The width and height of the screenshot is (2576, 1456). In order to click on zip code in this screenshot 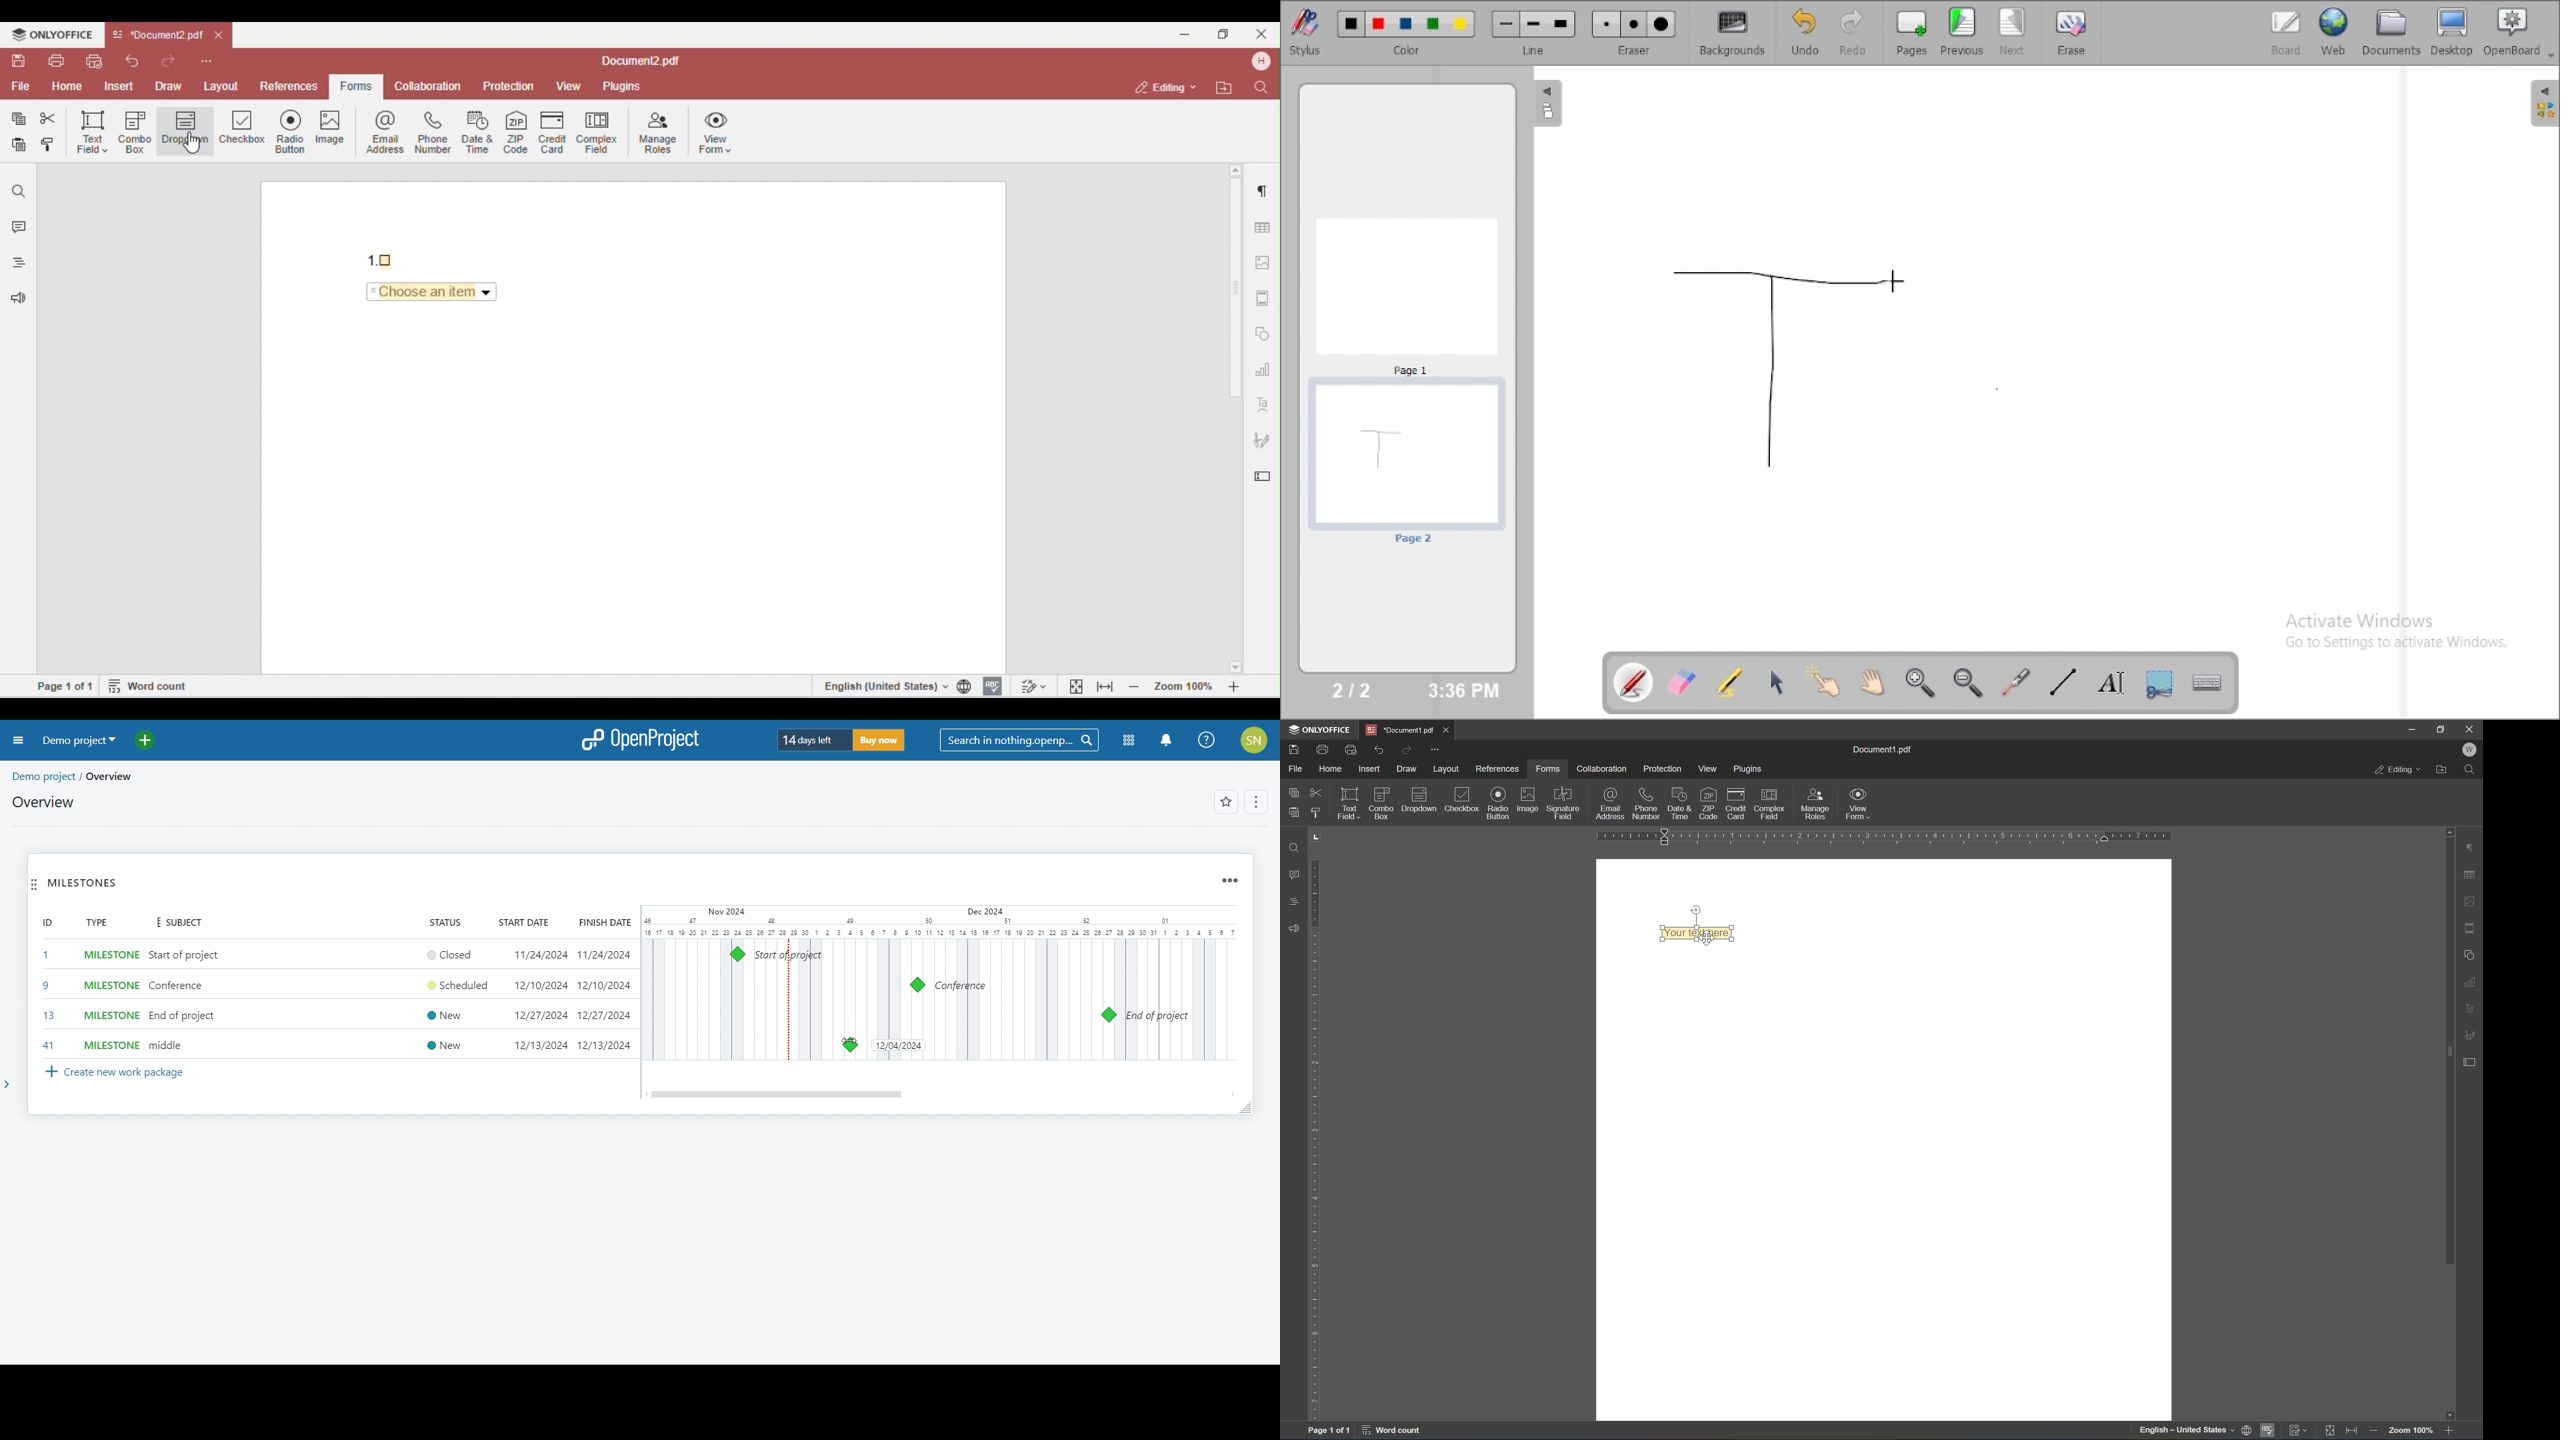, I will do `click(1708, 803)`.